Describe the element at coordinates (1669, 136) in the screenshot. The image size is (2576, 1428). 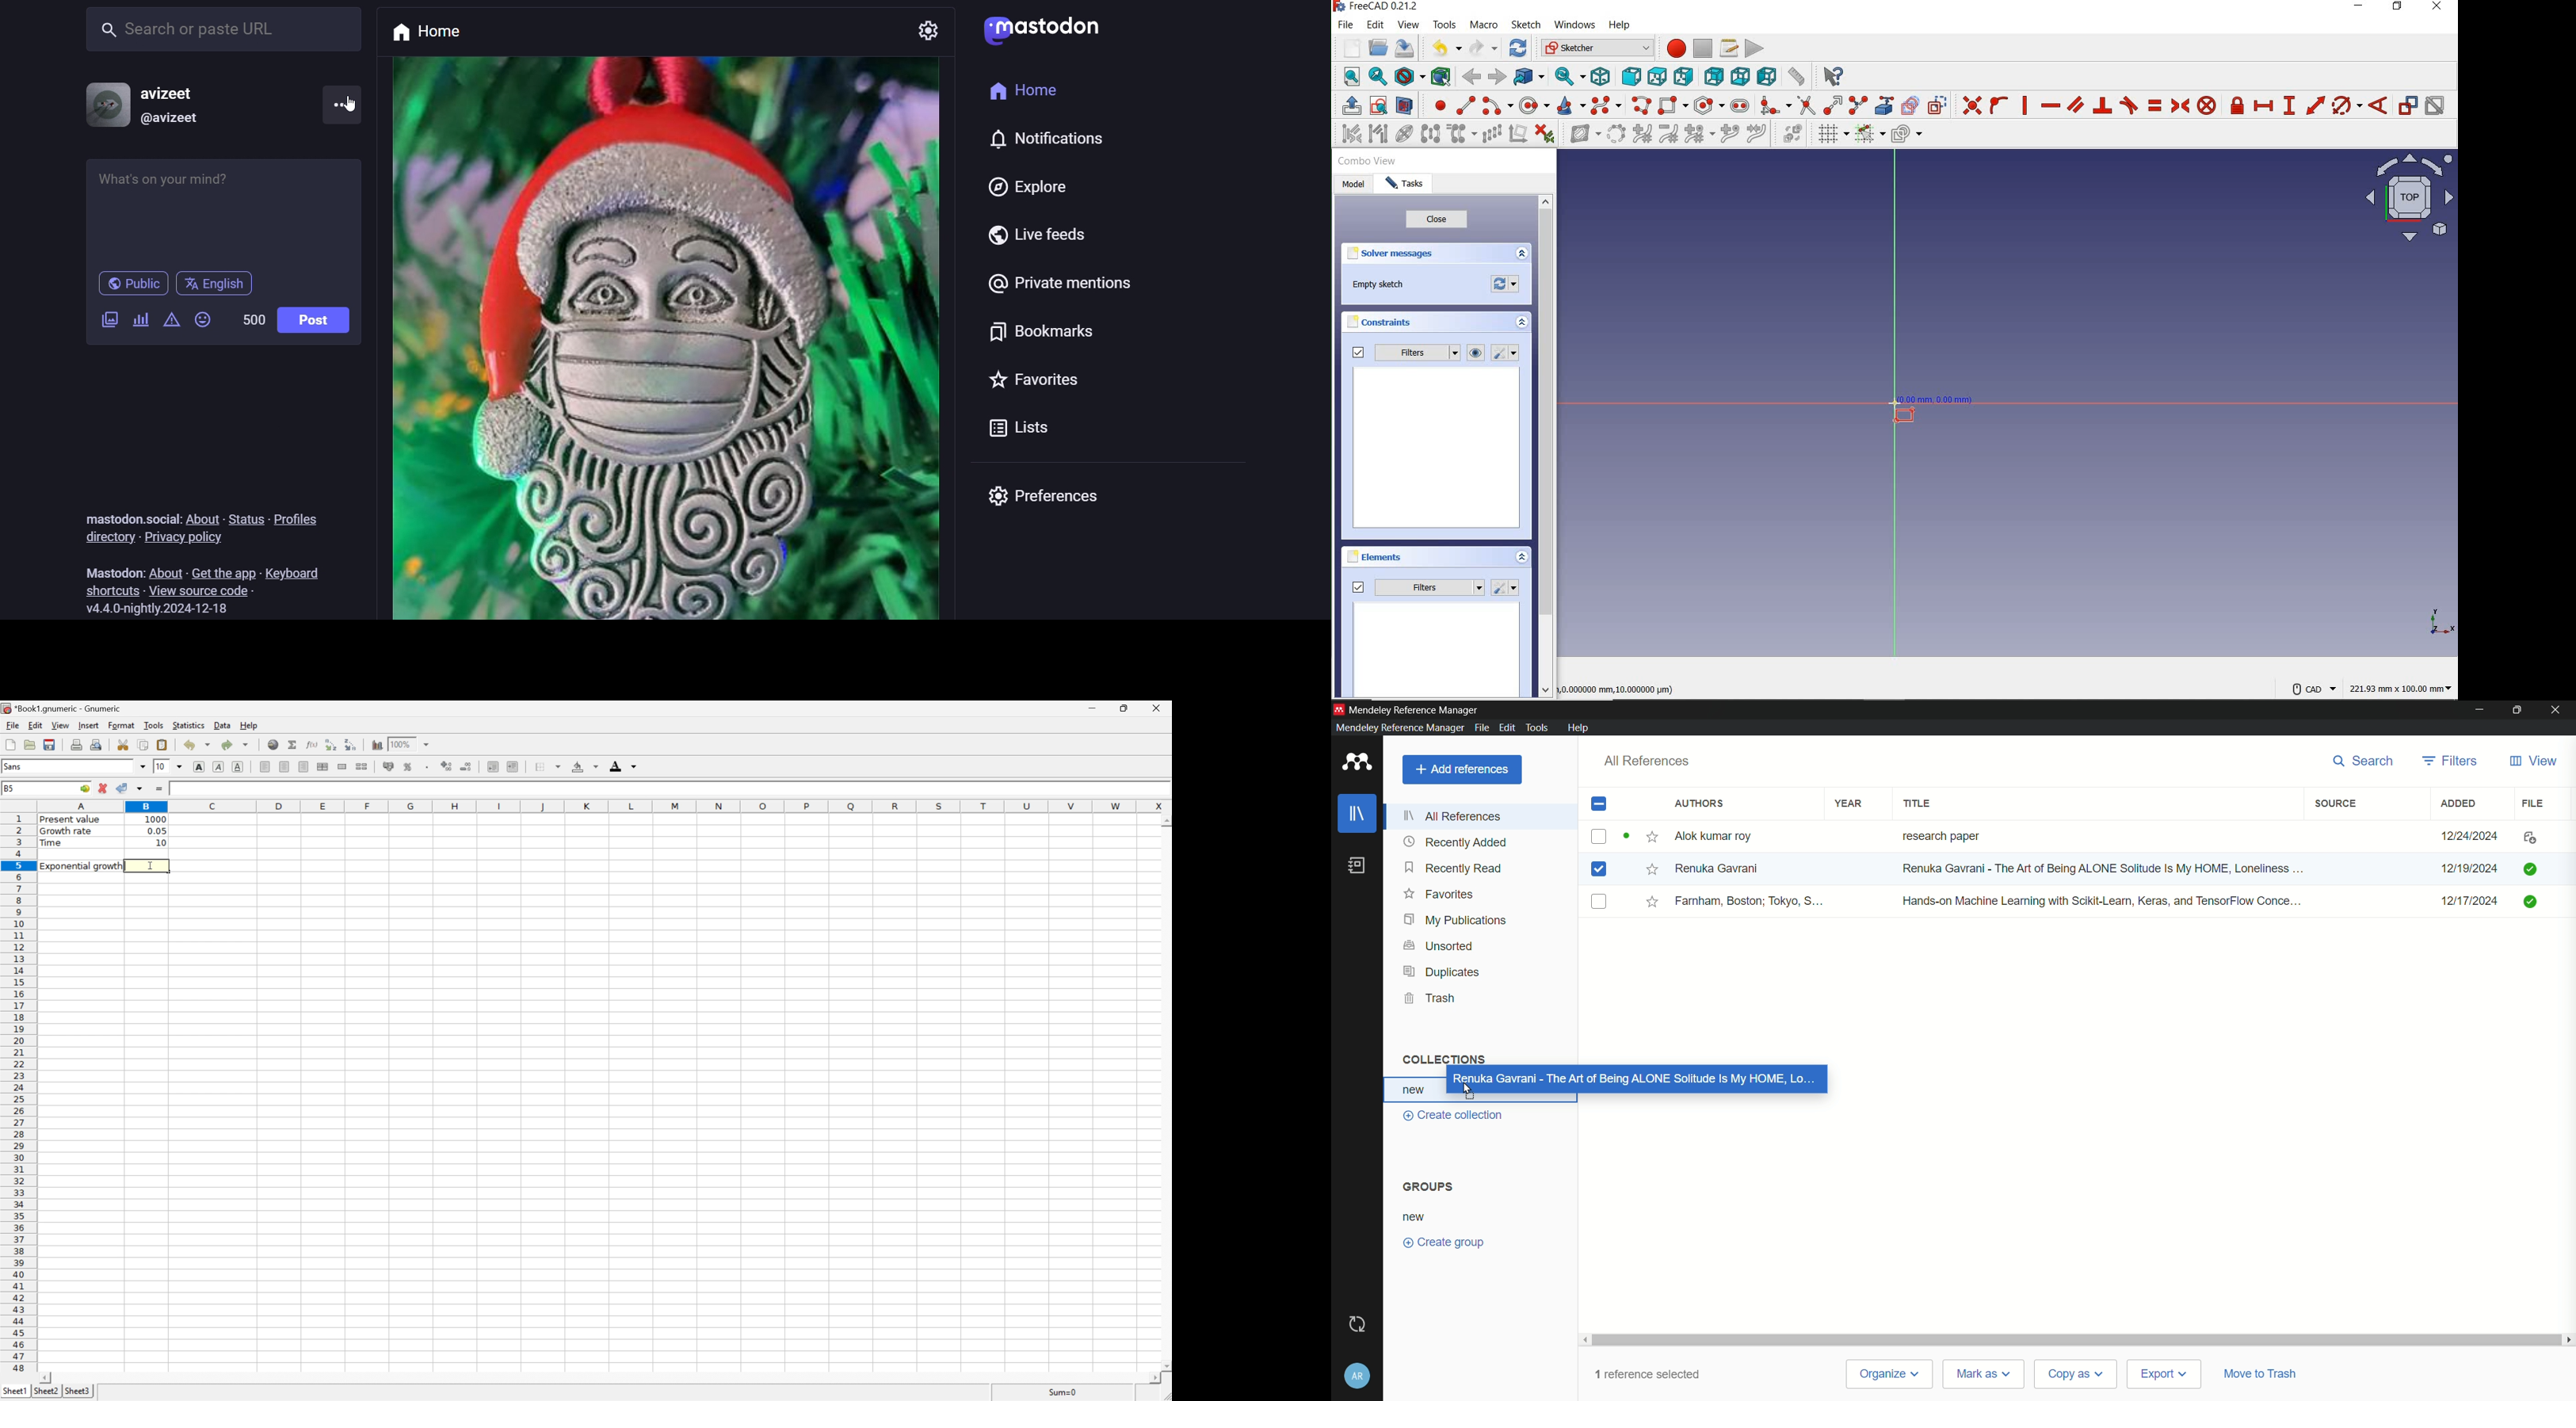
I see `decrease B-Spline degree` at that location.